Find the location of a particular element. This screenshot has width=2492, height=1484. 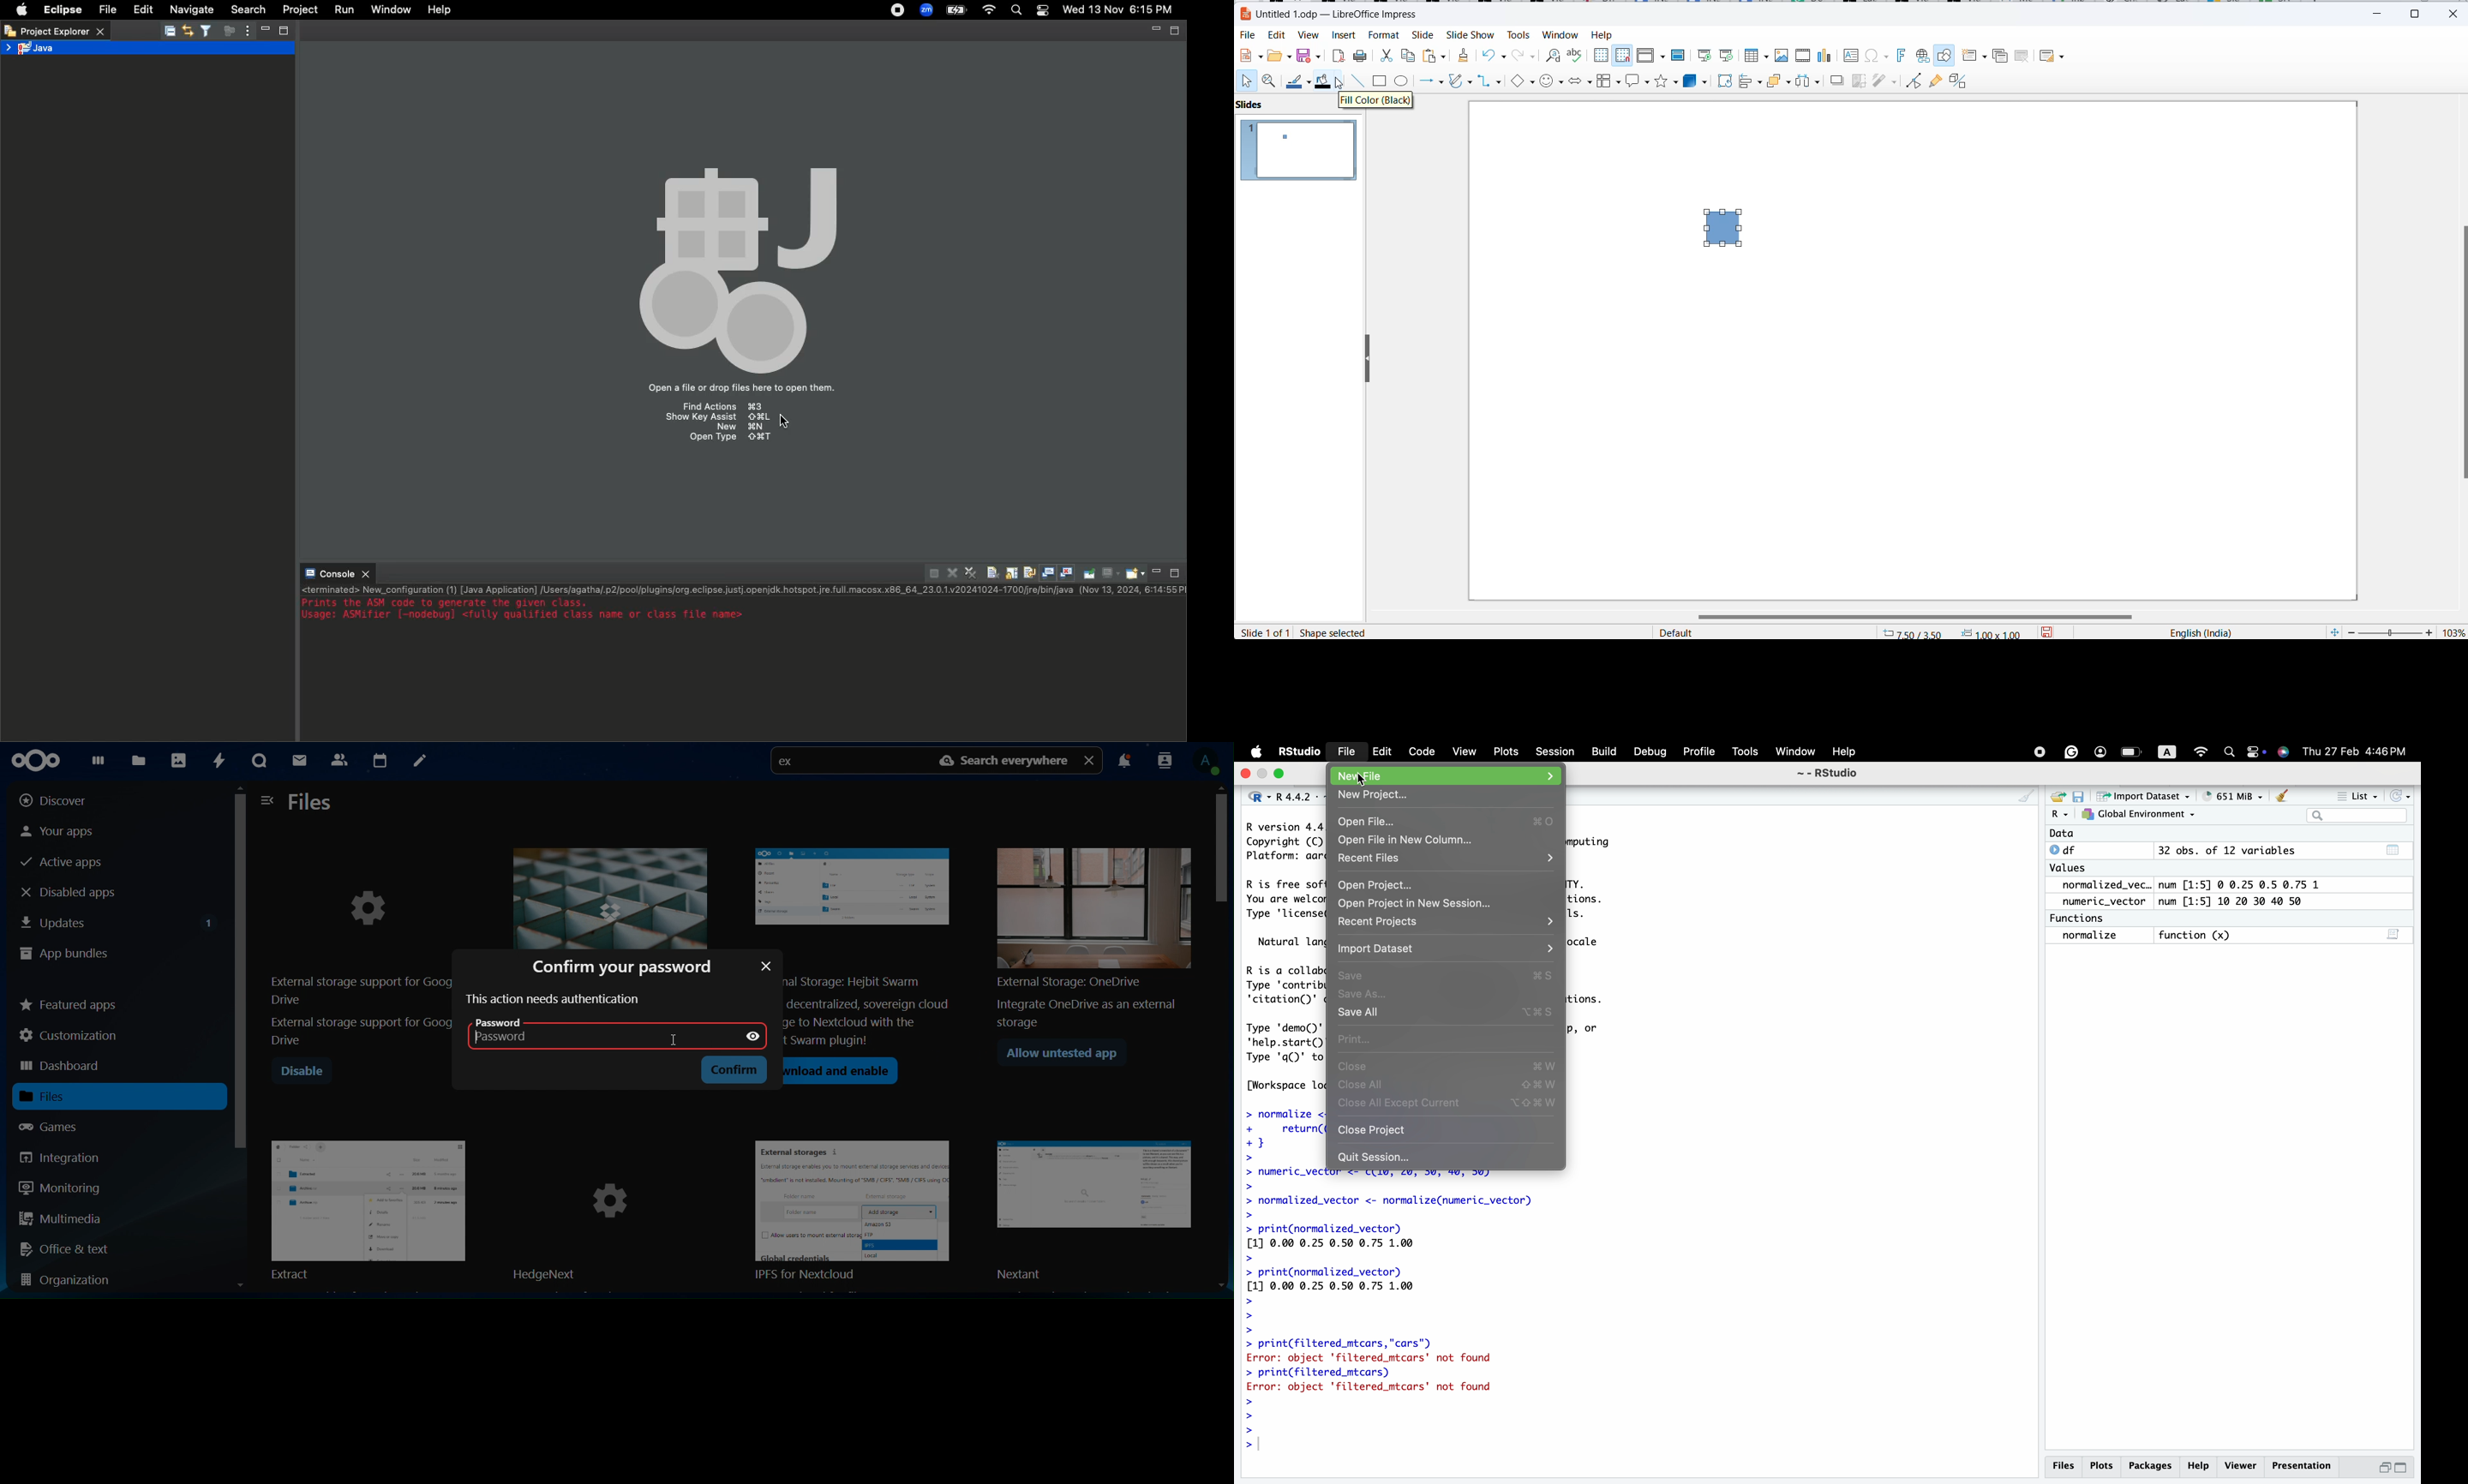

pause is located at coordinates (2036, 753).